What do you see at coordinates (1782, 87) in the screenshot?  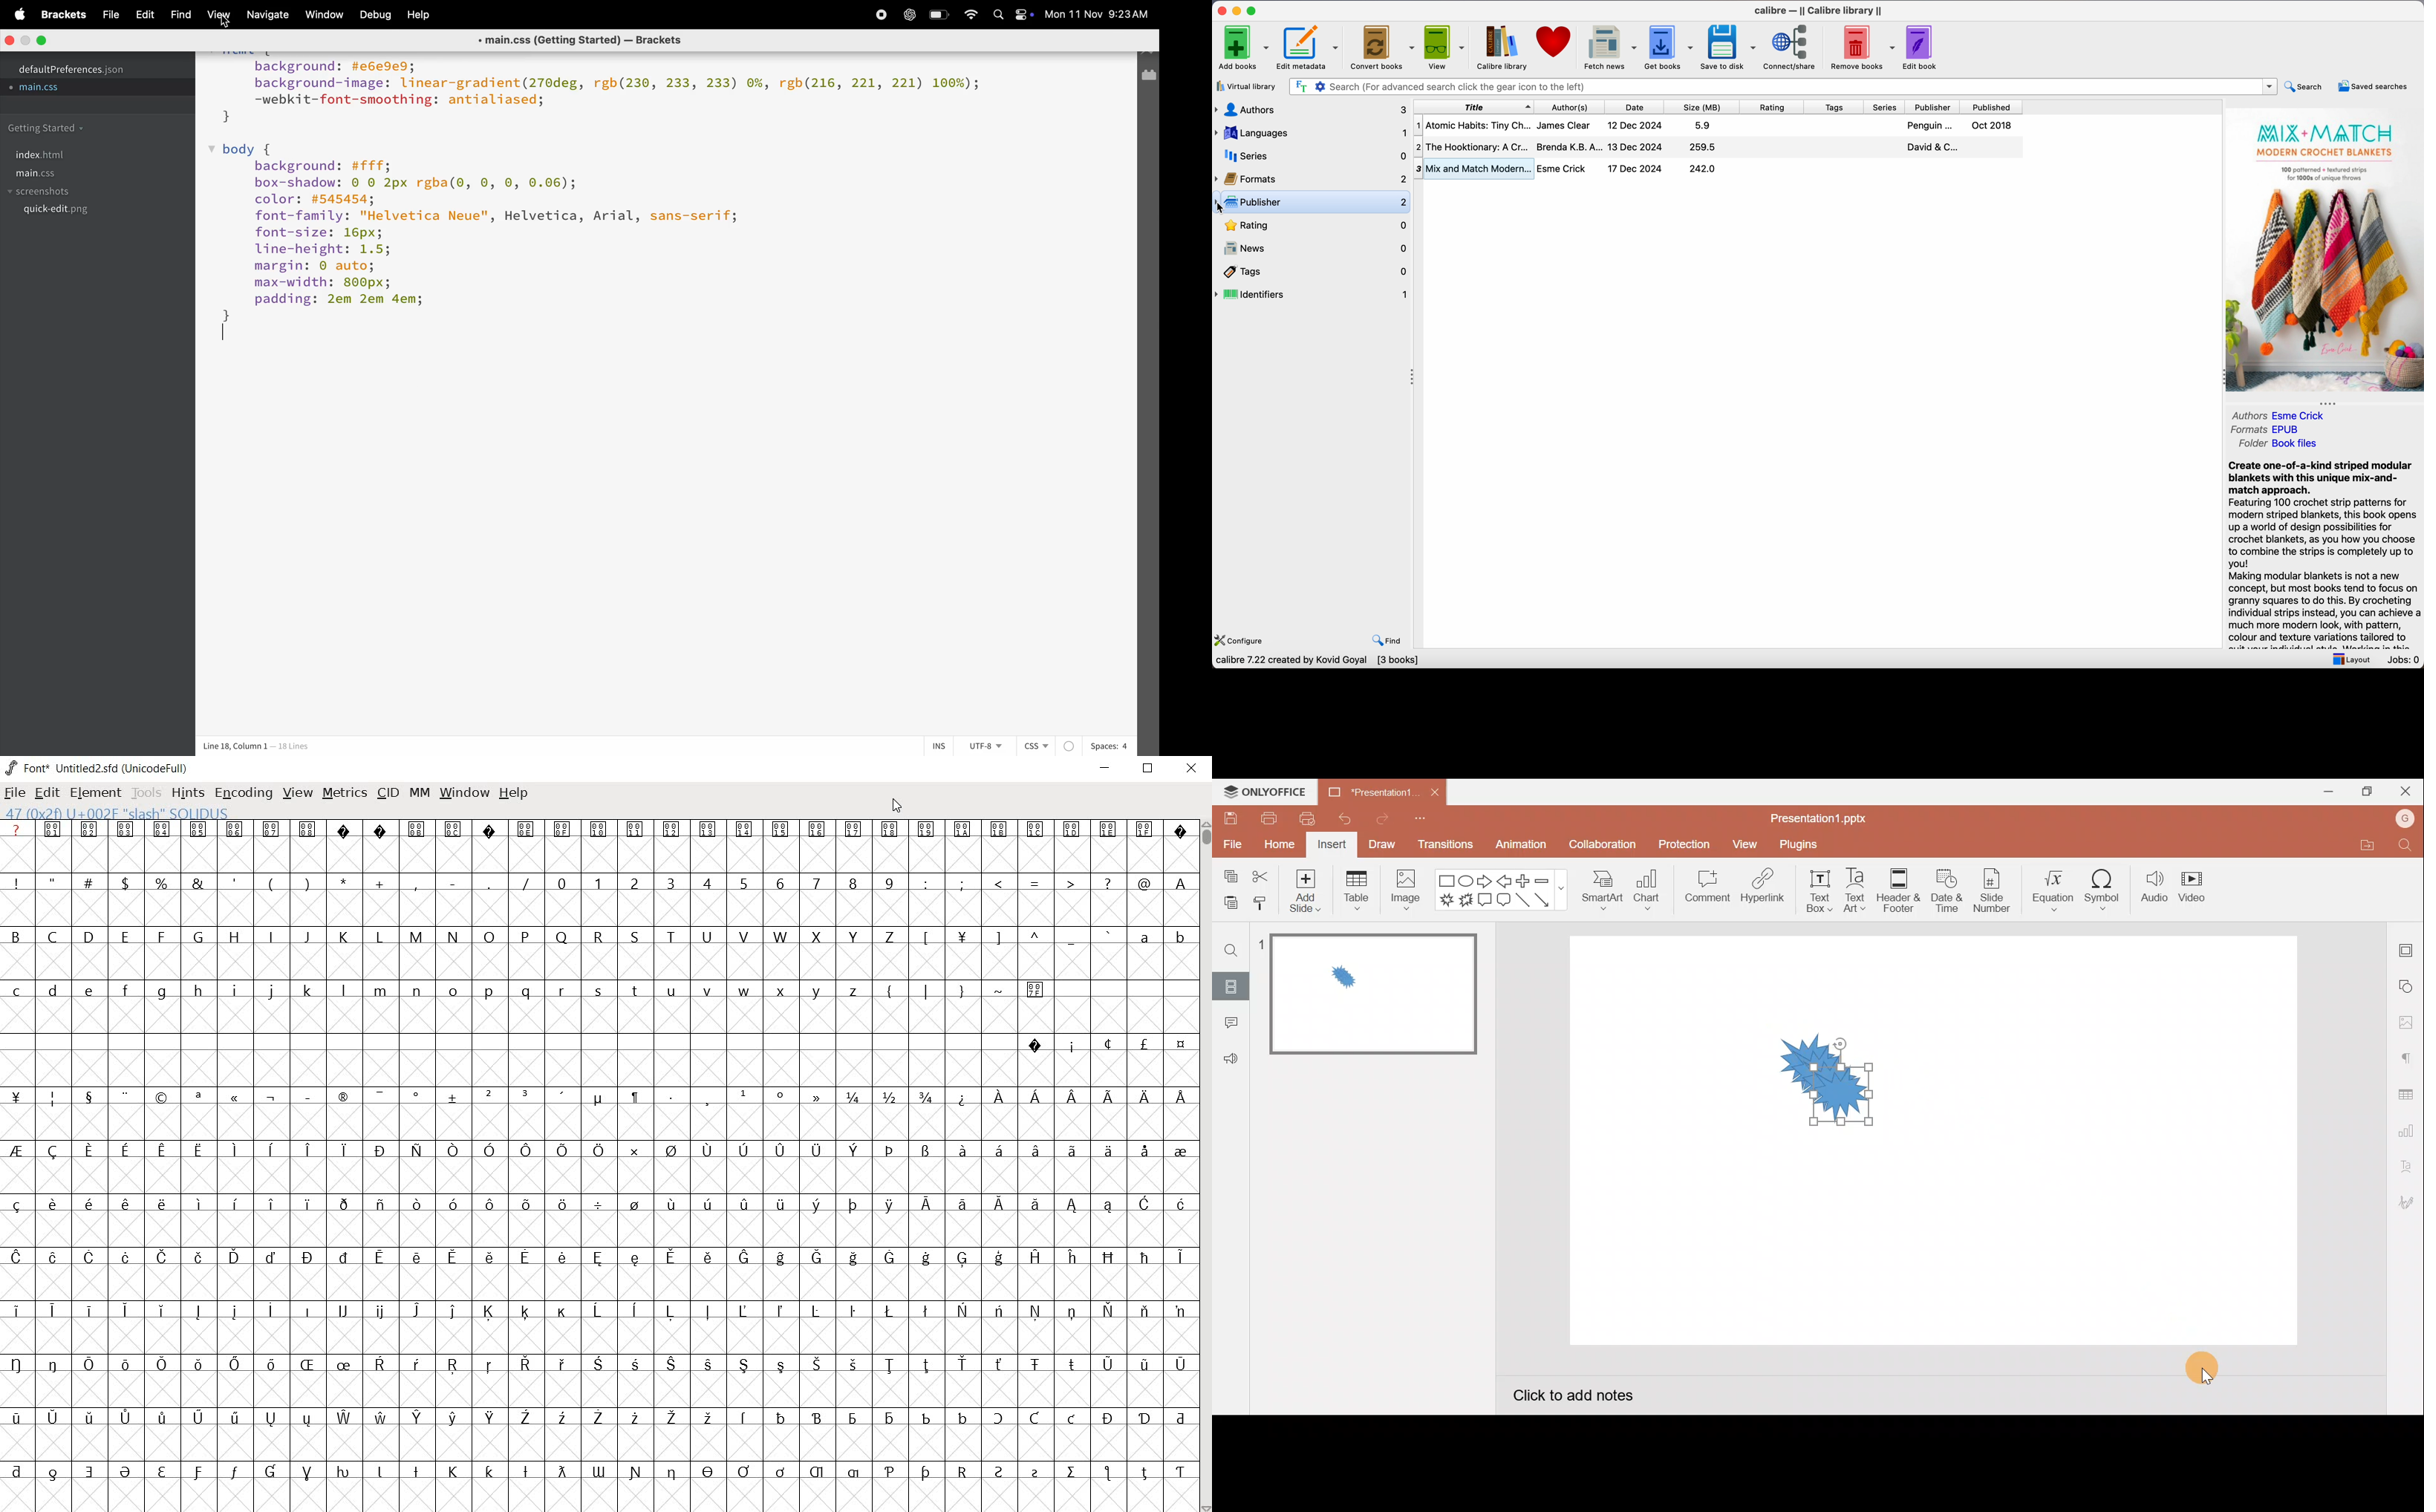 I see `search bar` at bounding box center [1782, 87].